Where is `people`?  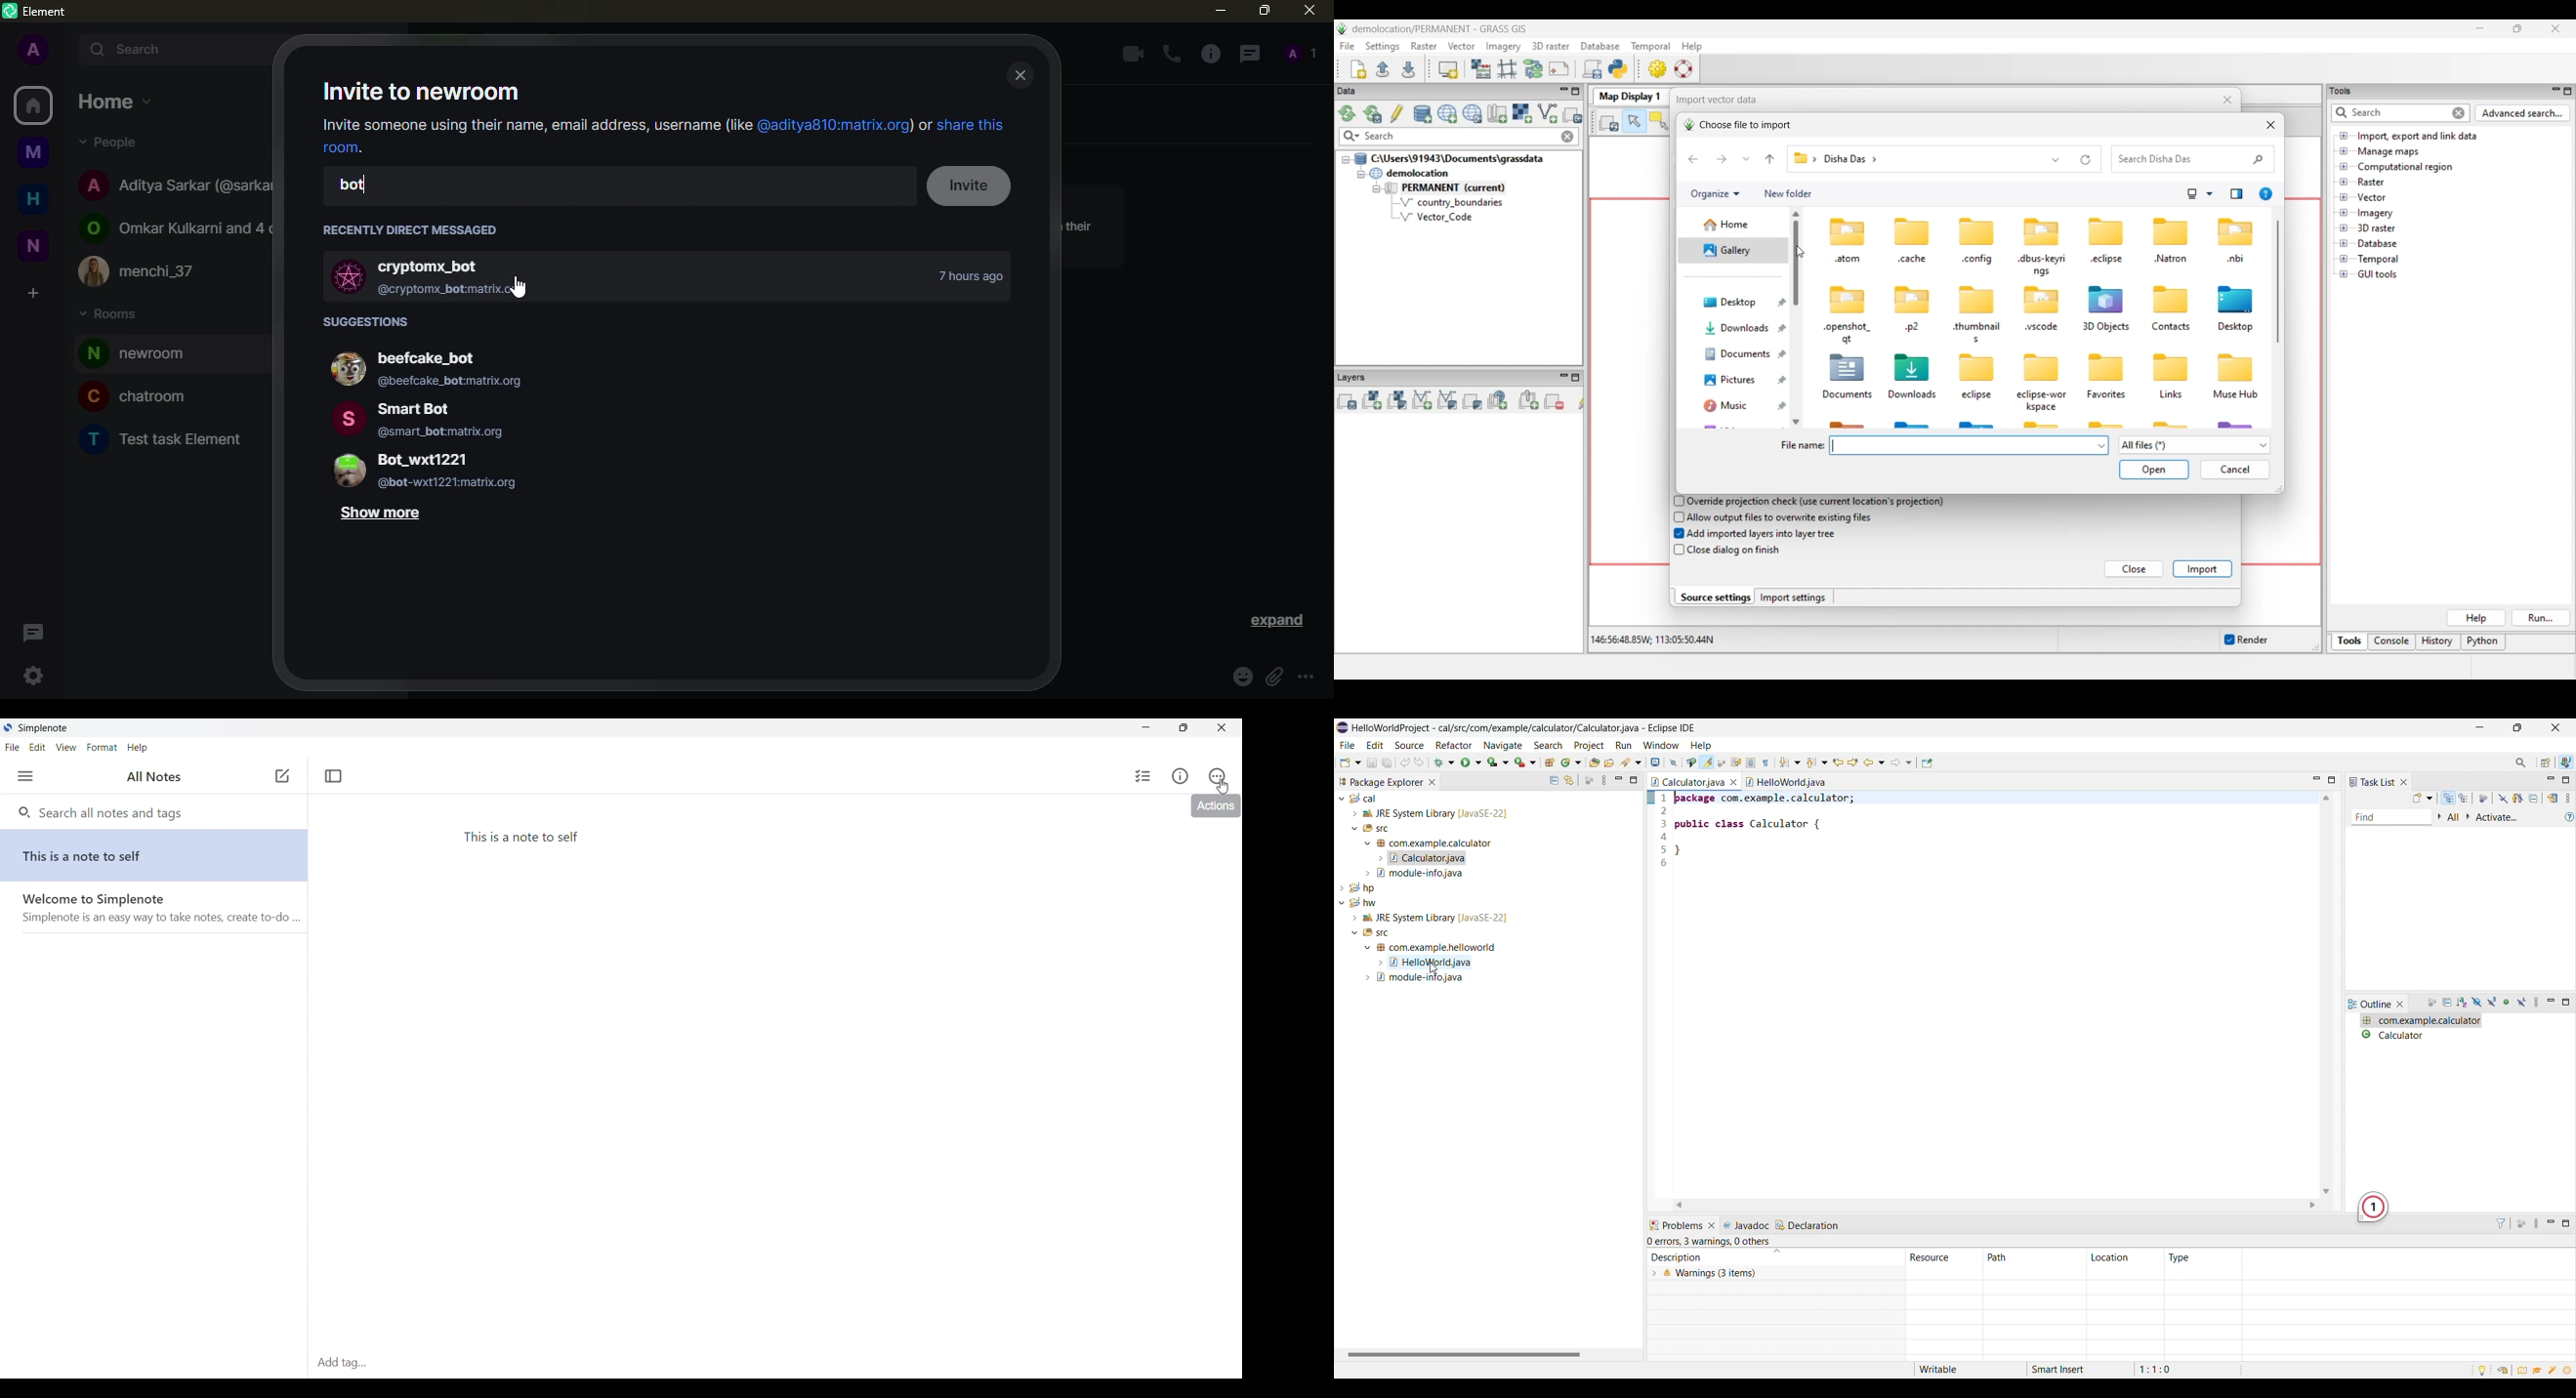 people is located at coordinates (116, 143).